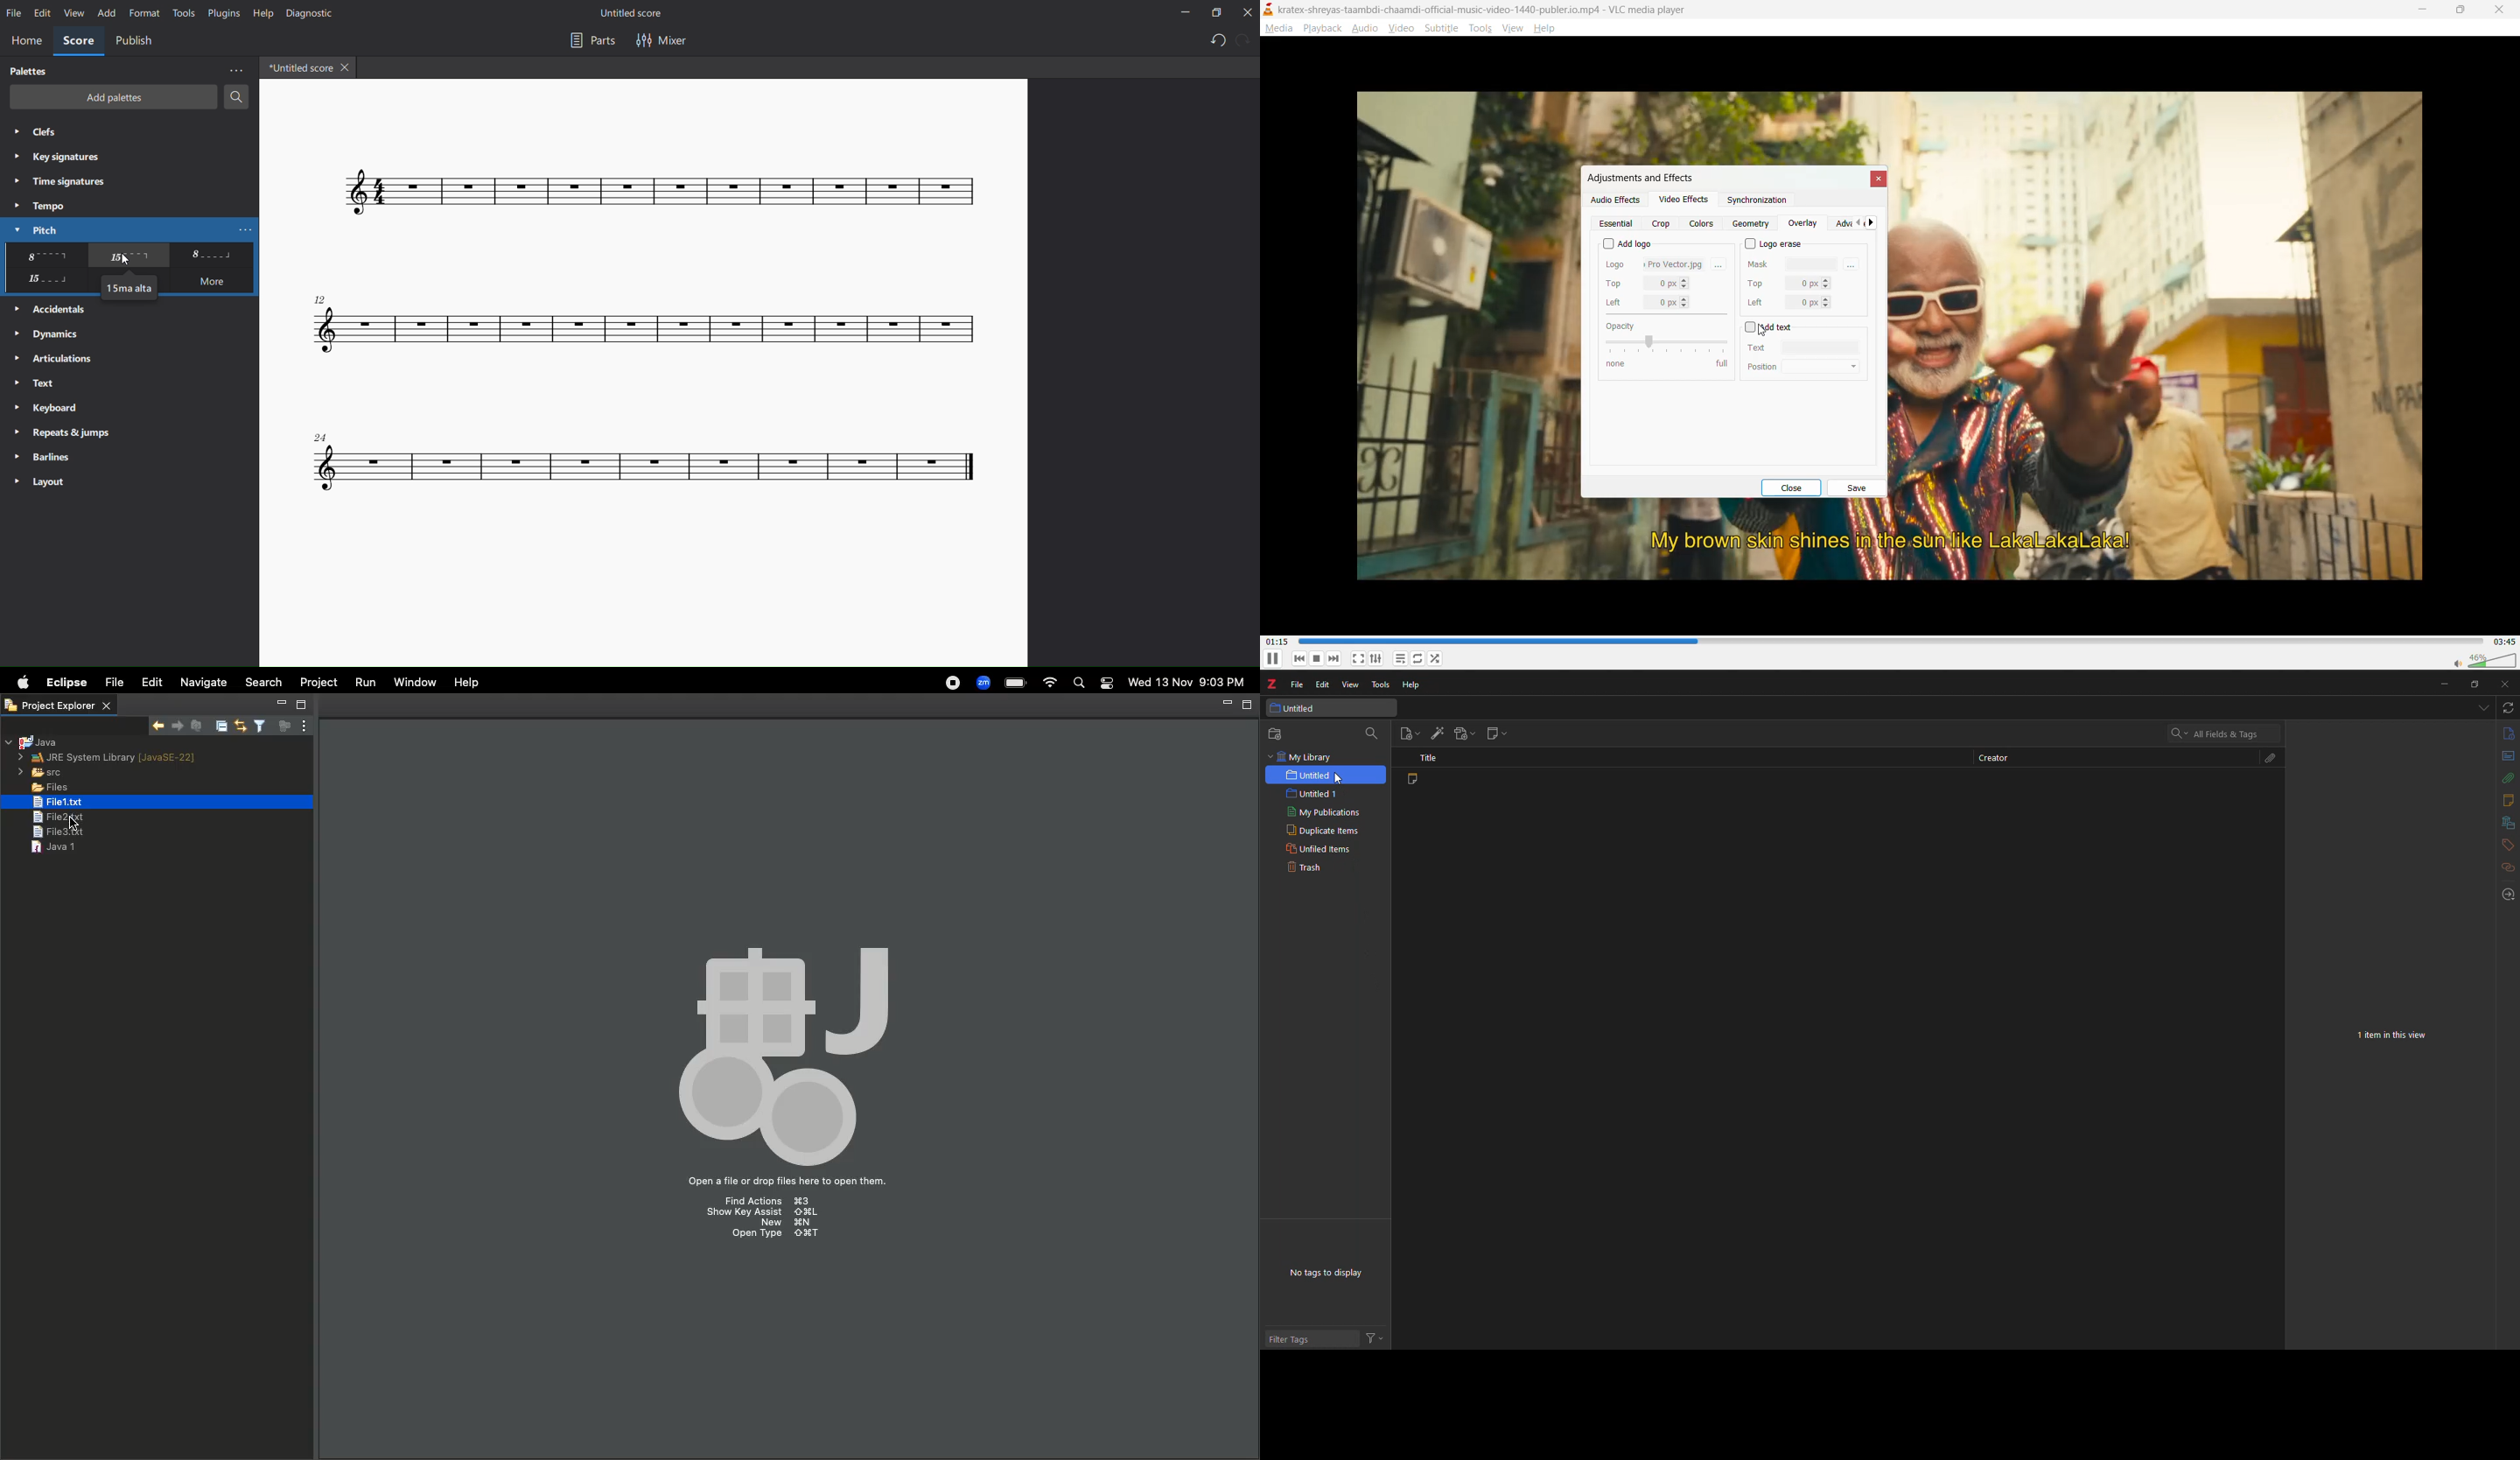 This screenshot has height=1484, width=2520. What do you see at coordinates (1270, 661) in the screenshot?
I see `pause` at bounding box center [1270, 661].